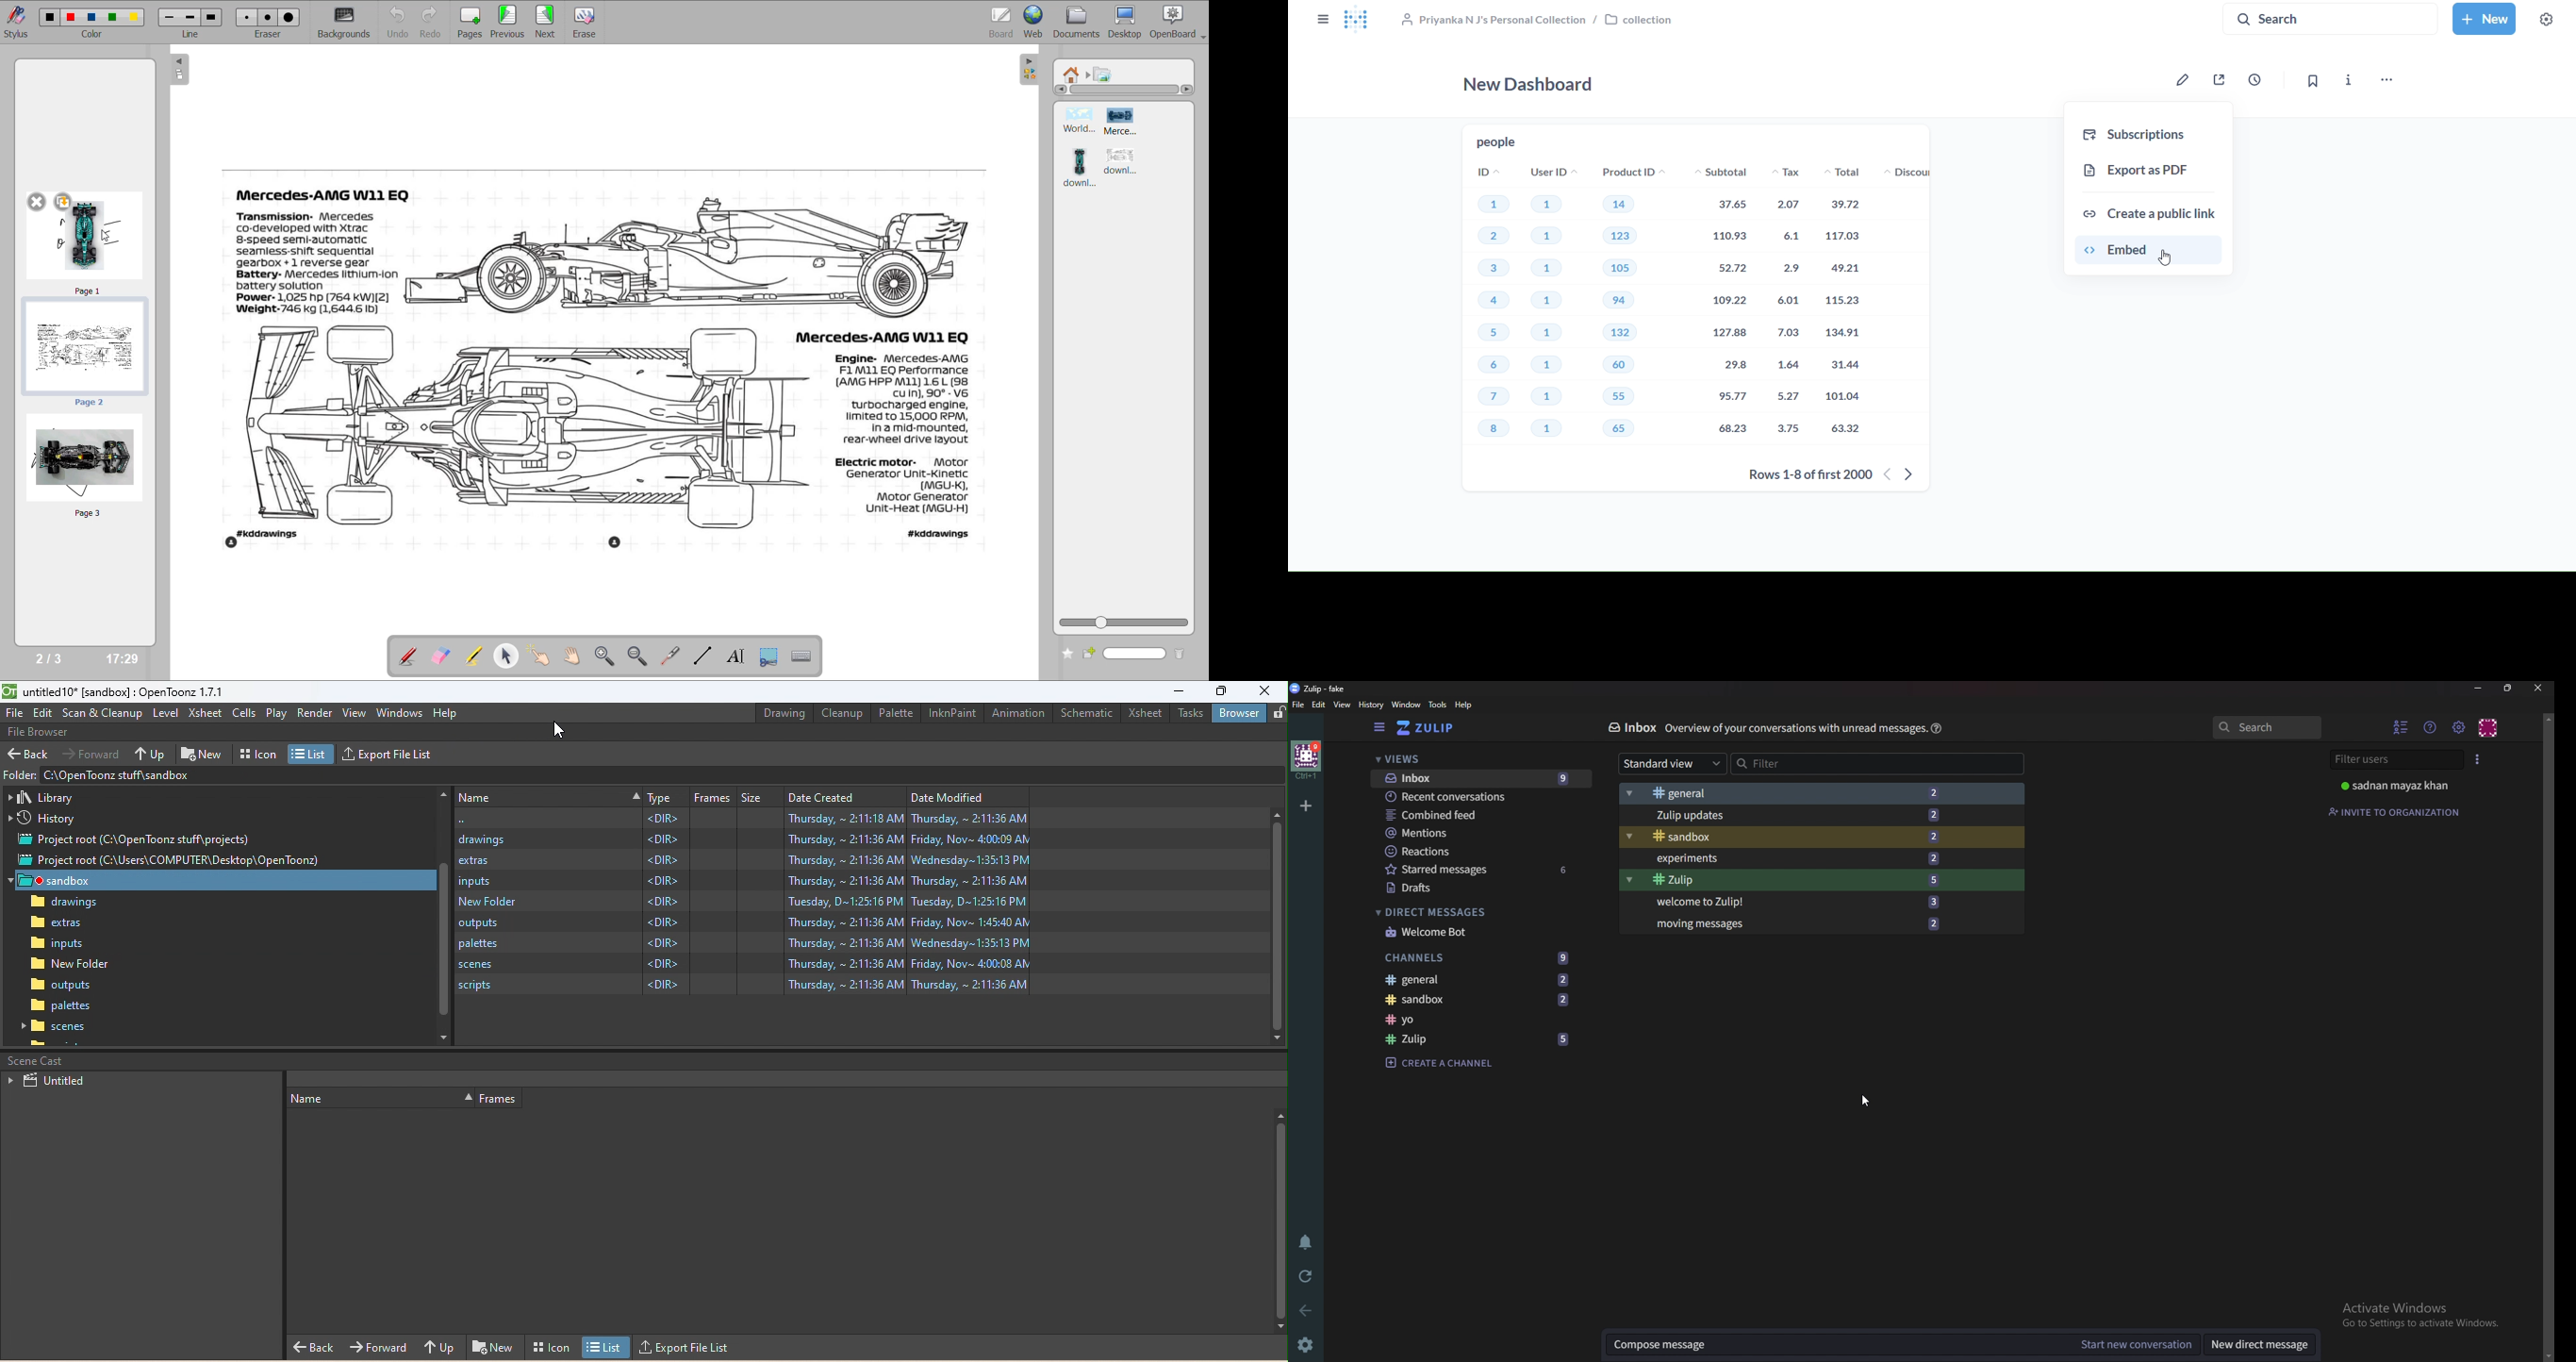 This screenshot has width=2576, height=1372. I want to click on User list style, so click(2477, 758).